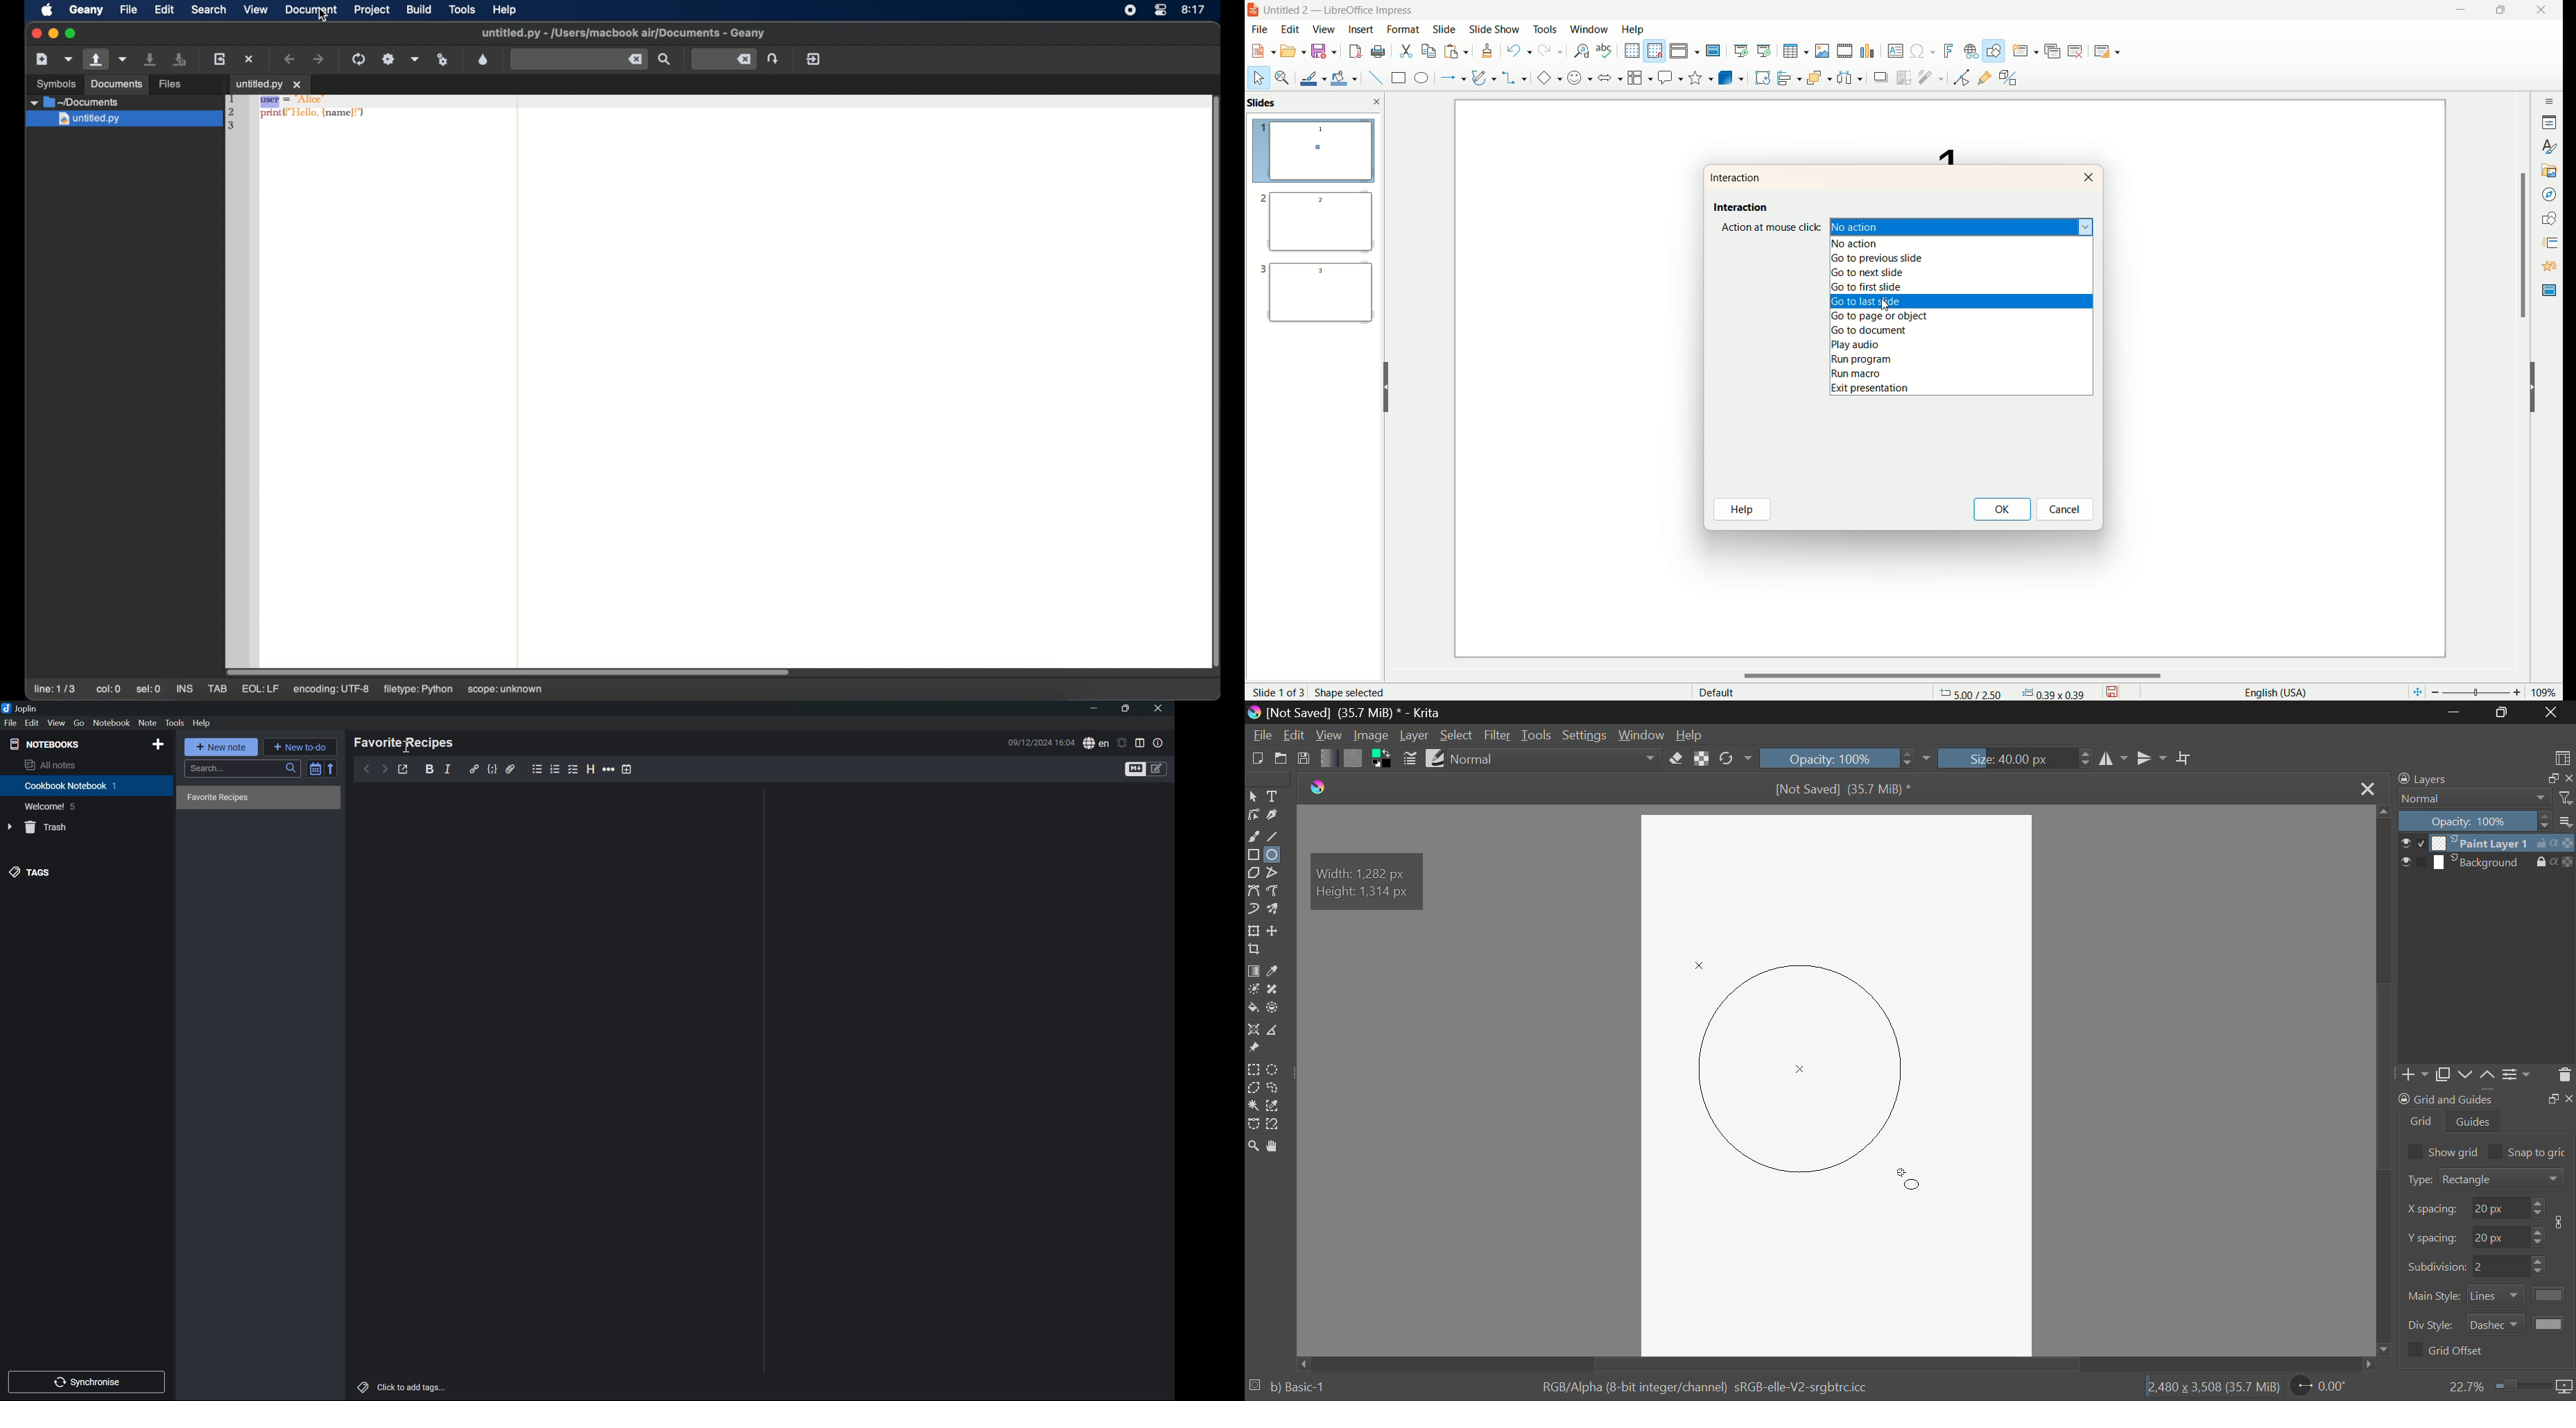 This screenshot has height=1428, width=2576. I want to click on Opacity, so click(2487, 822).